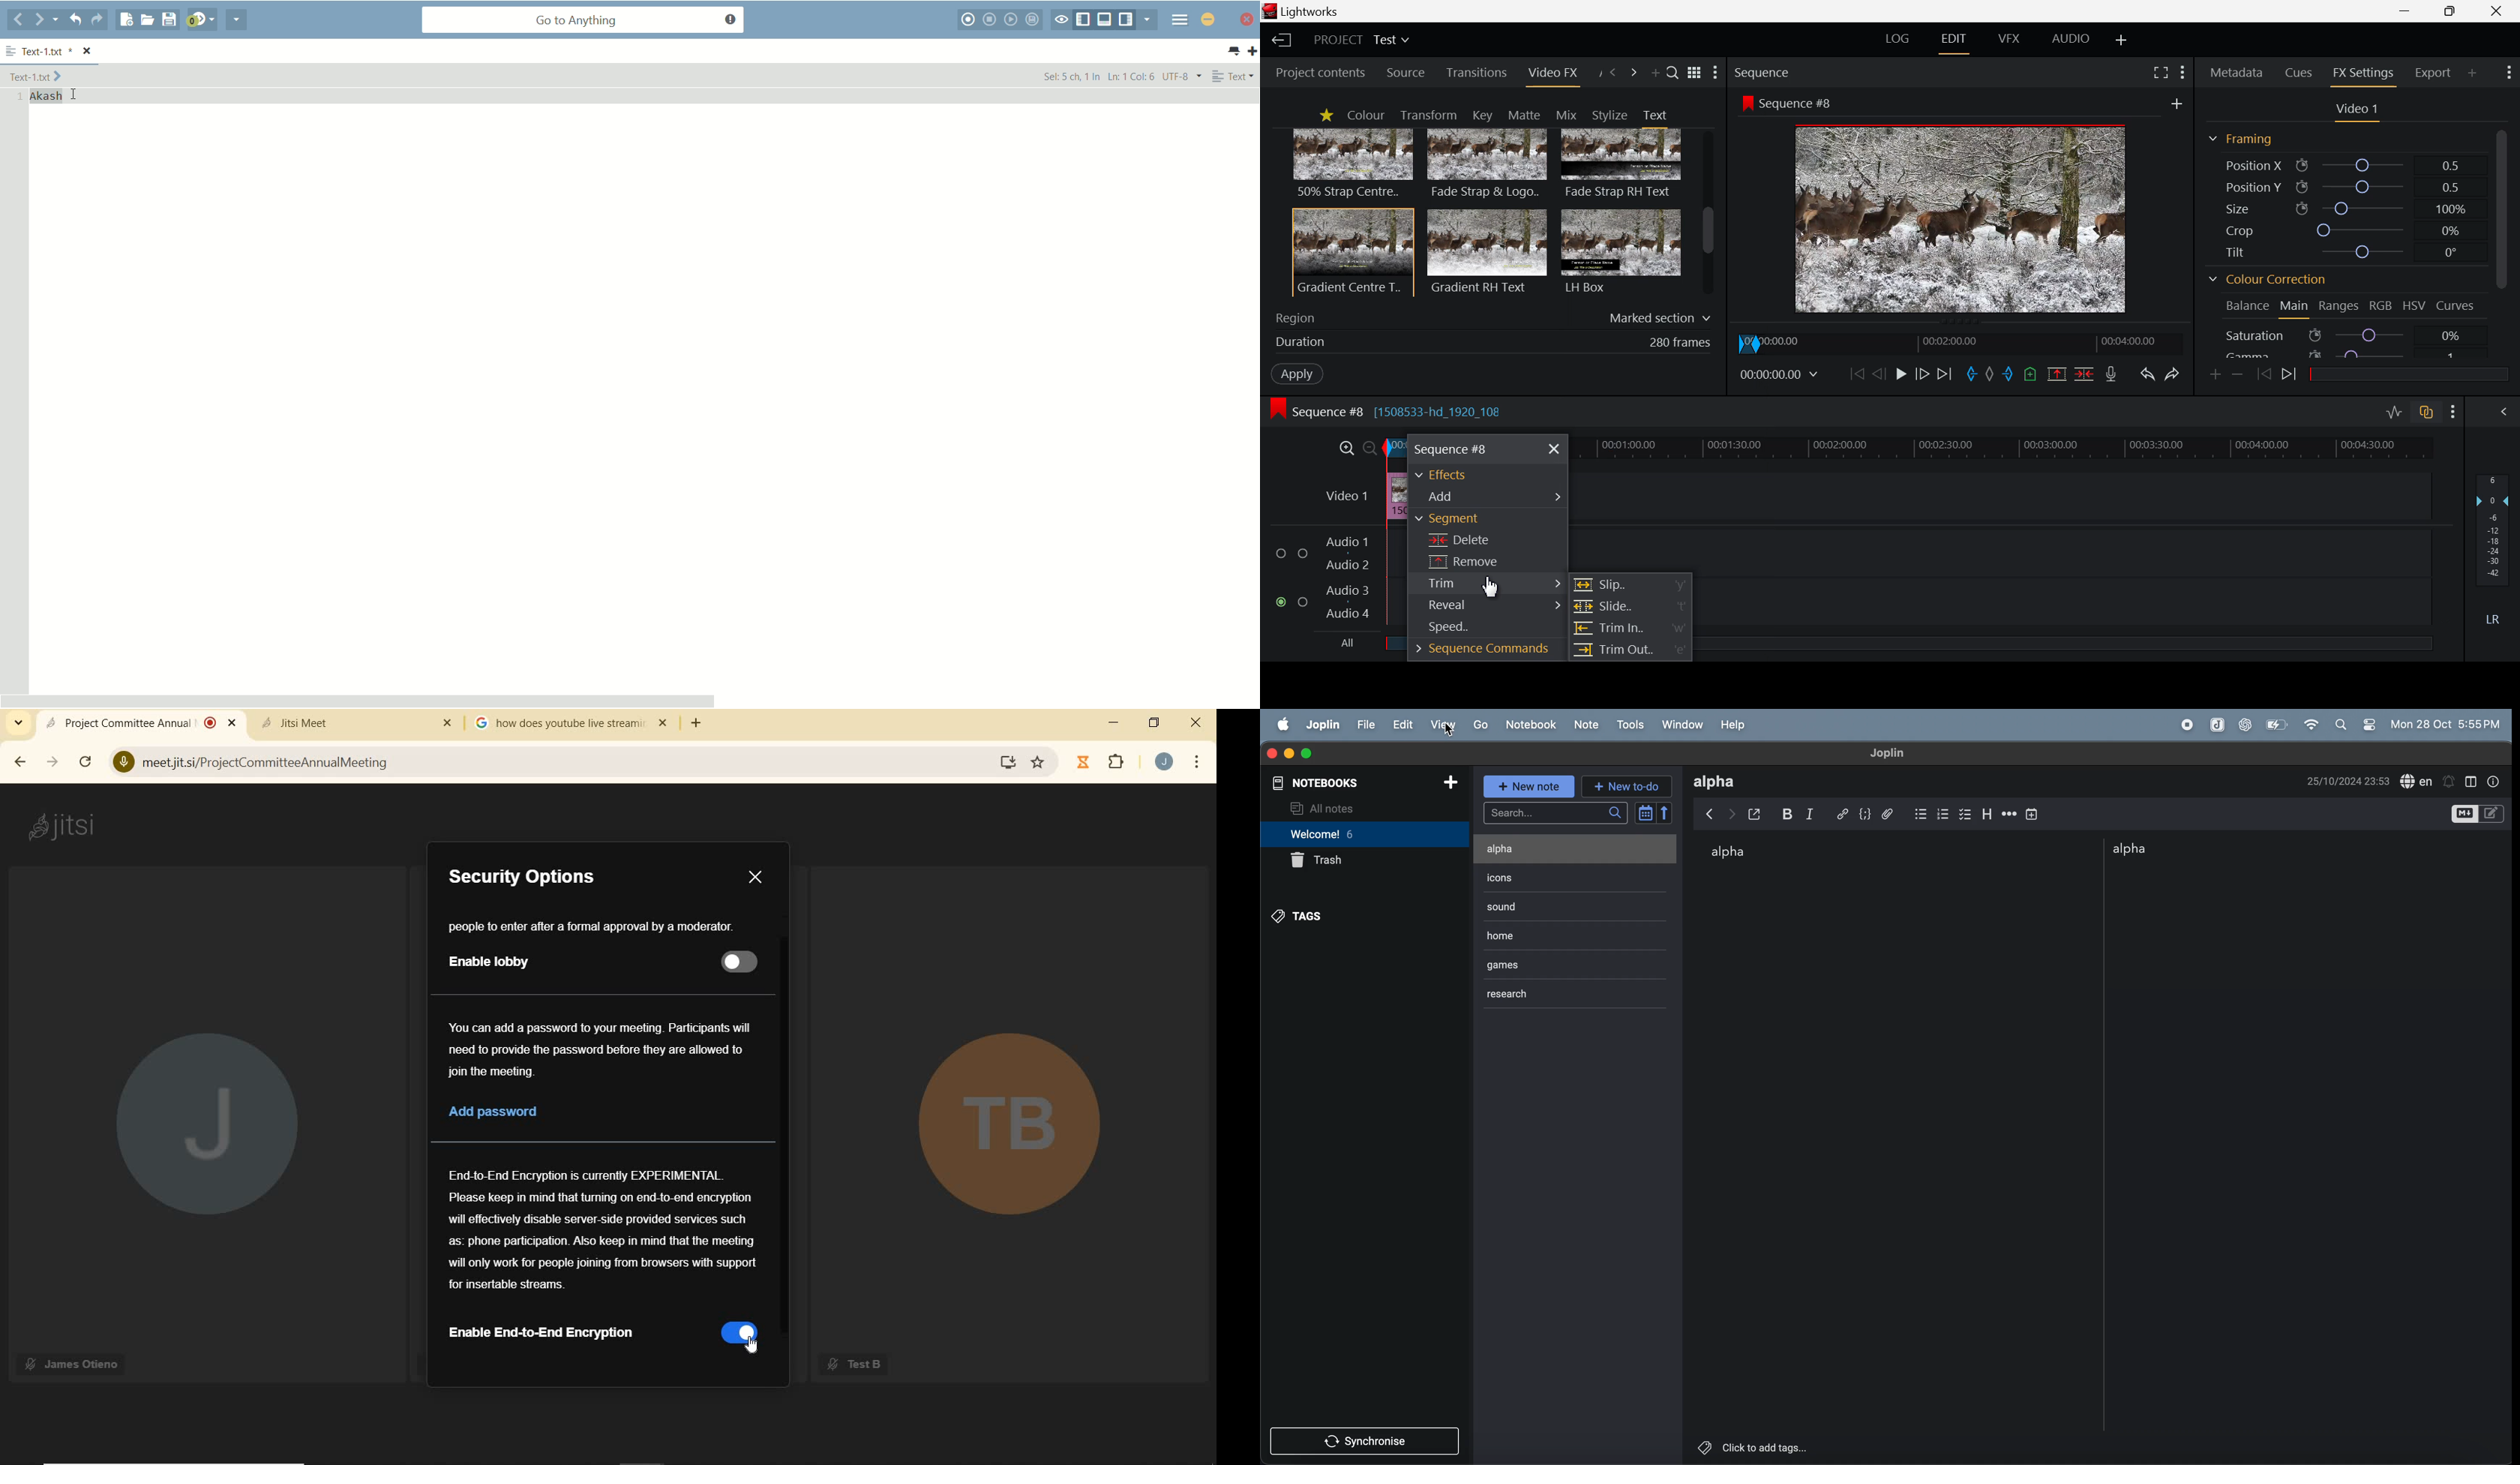 The height and width of the screenshot is (1484, 2520). I want to click on window, so click(1685, 725).